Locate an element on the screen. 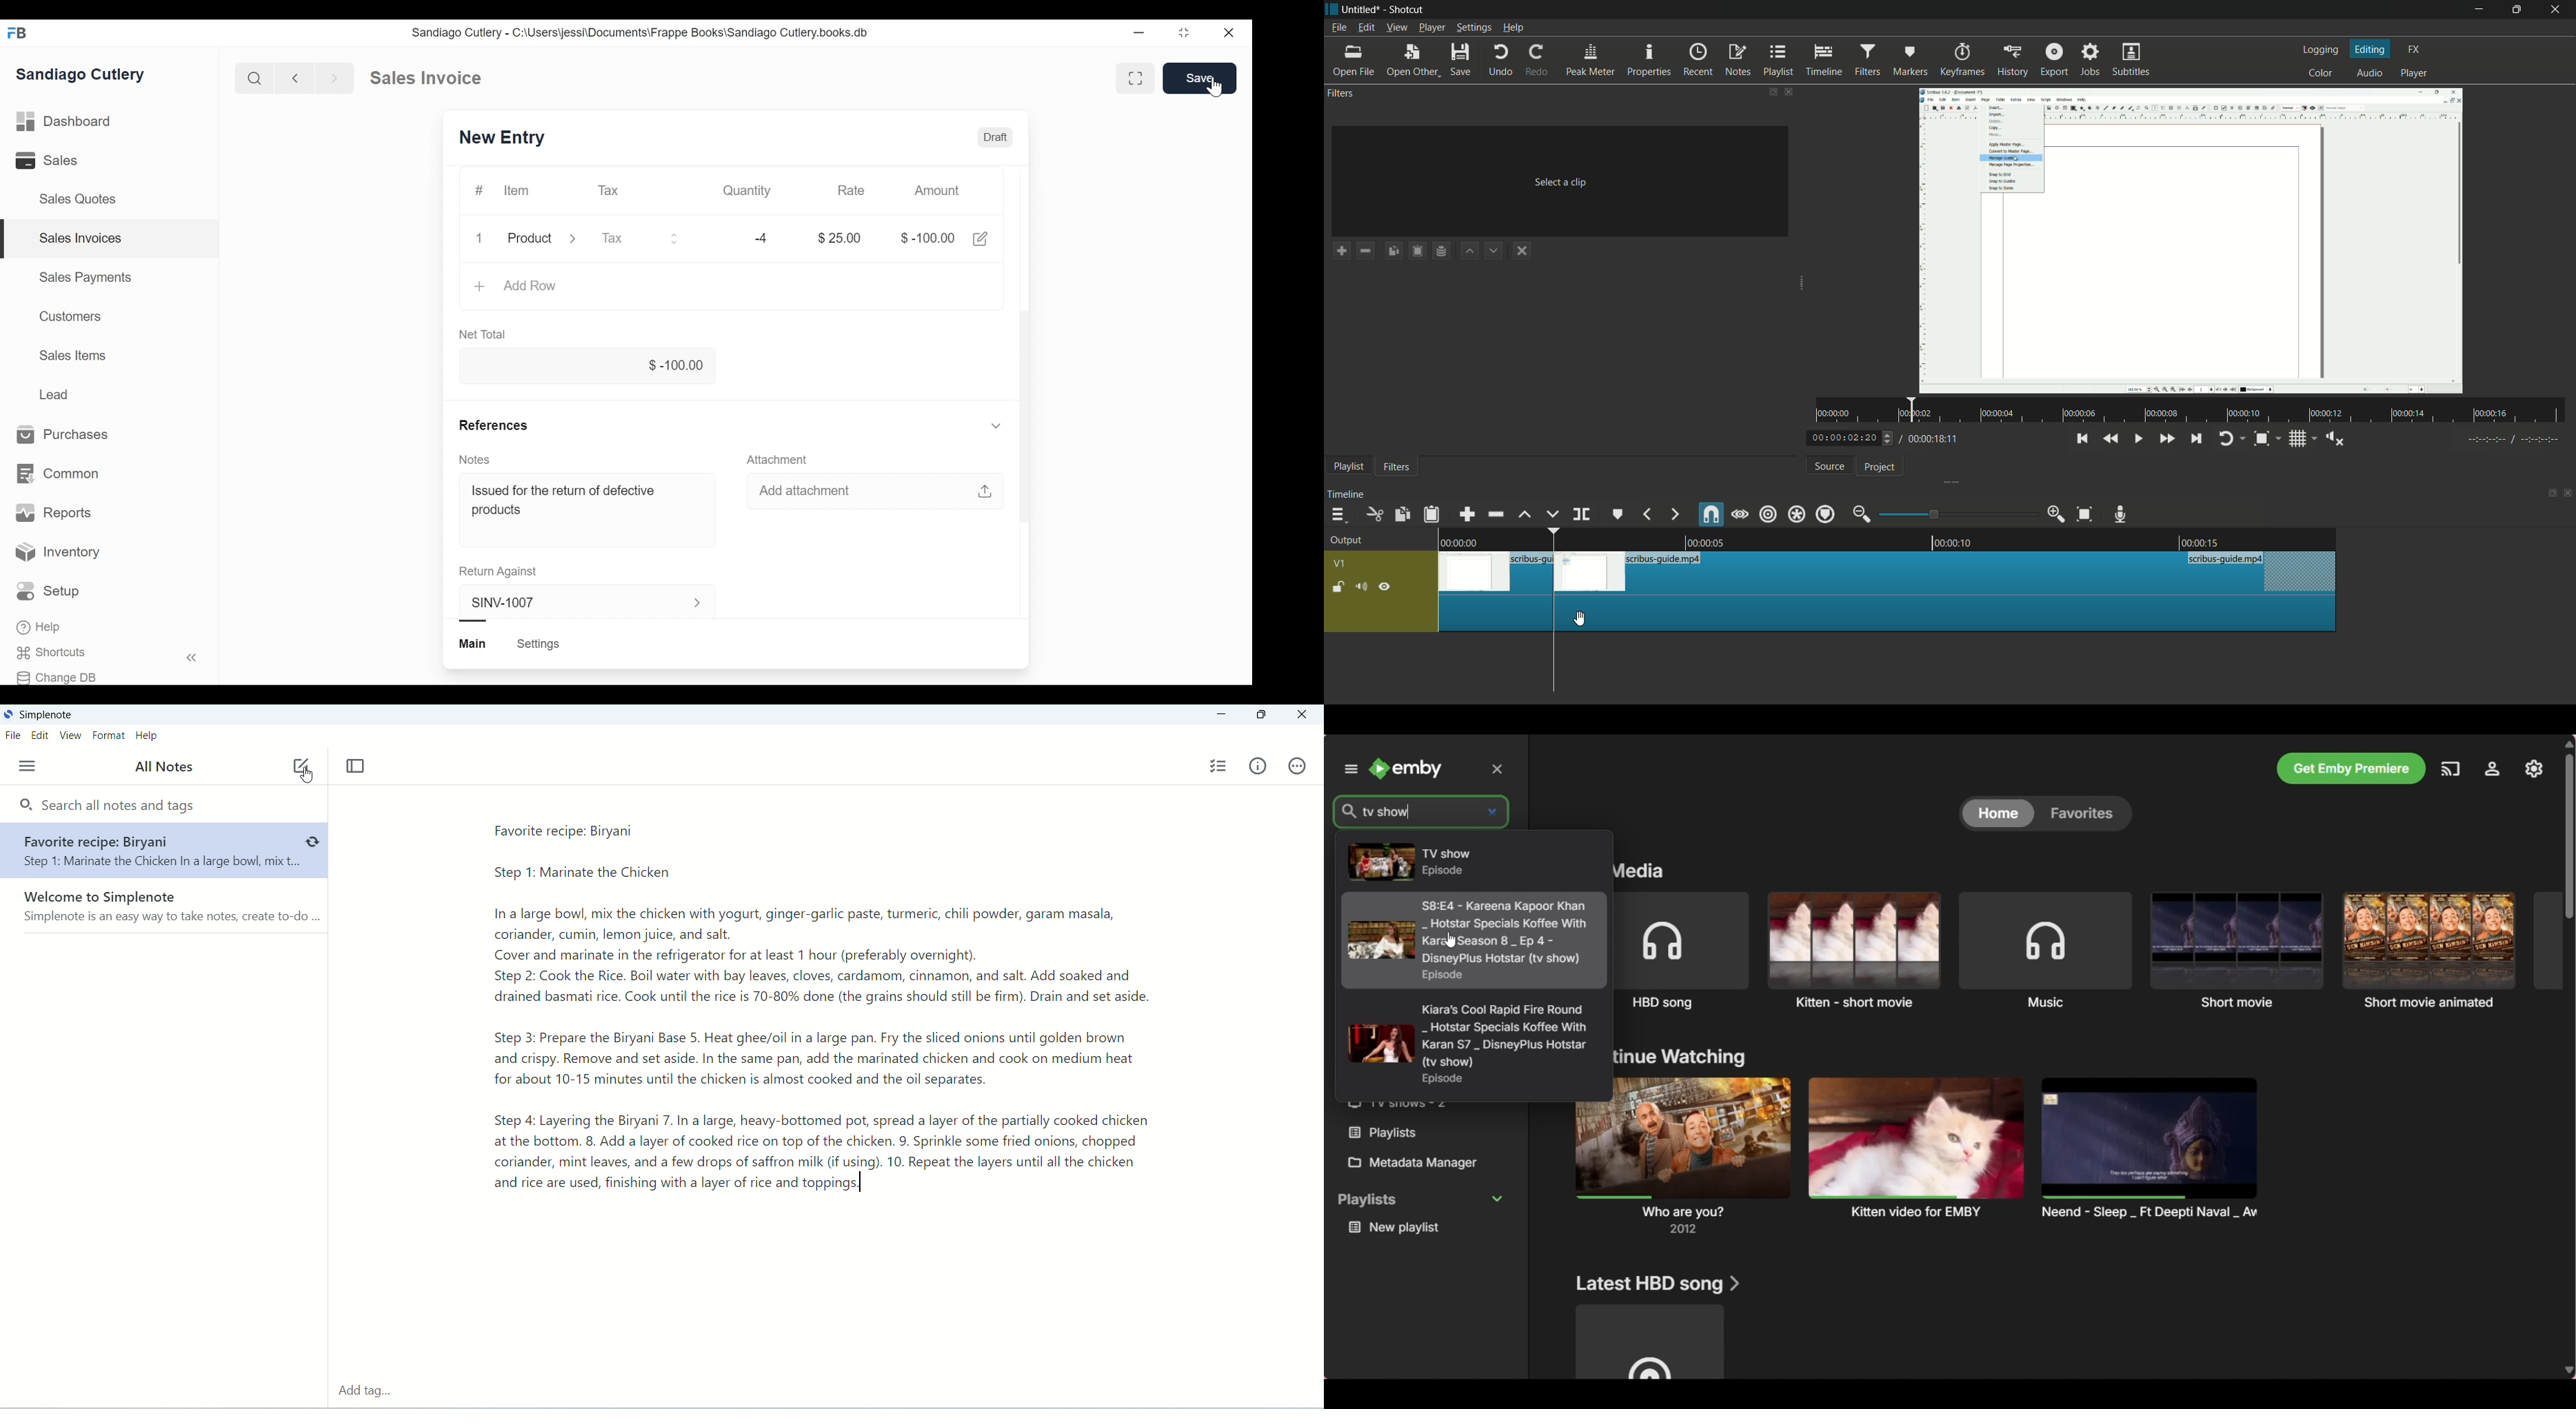 The height and width of the screenshot is (1428, 2576). snap is located at coordinates (1711, 515).